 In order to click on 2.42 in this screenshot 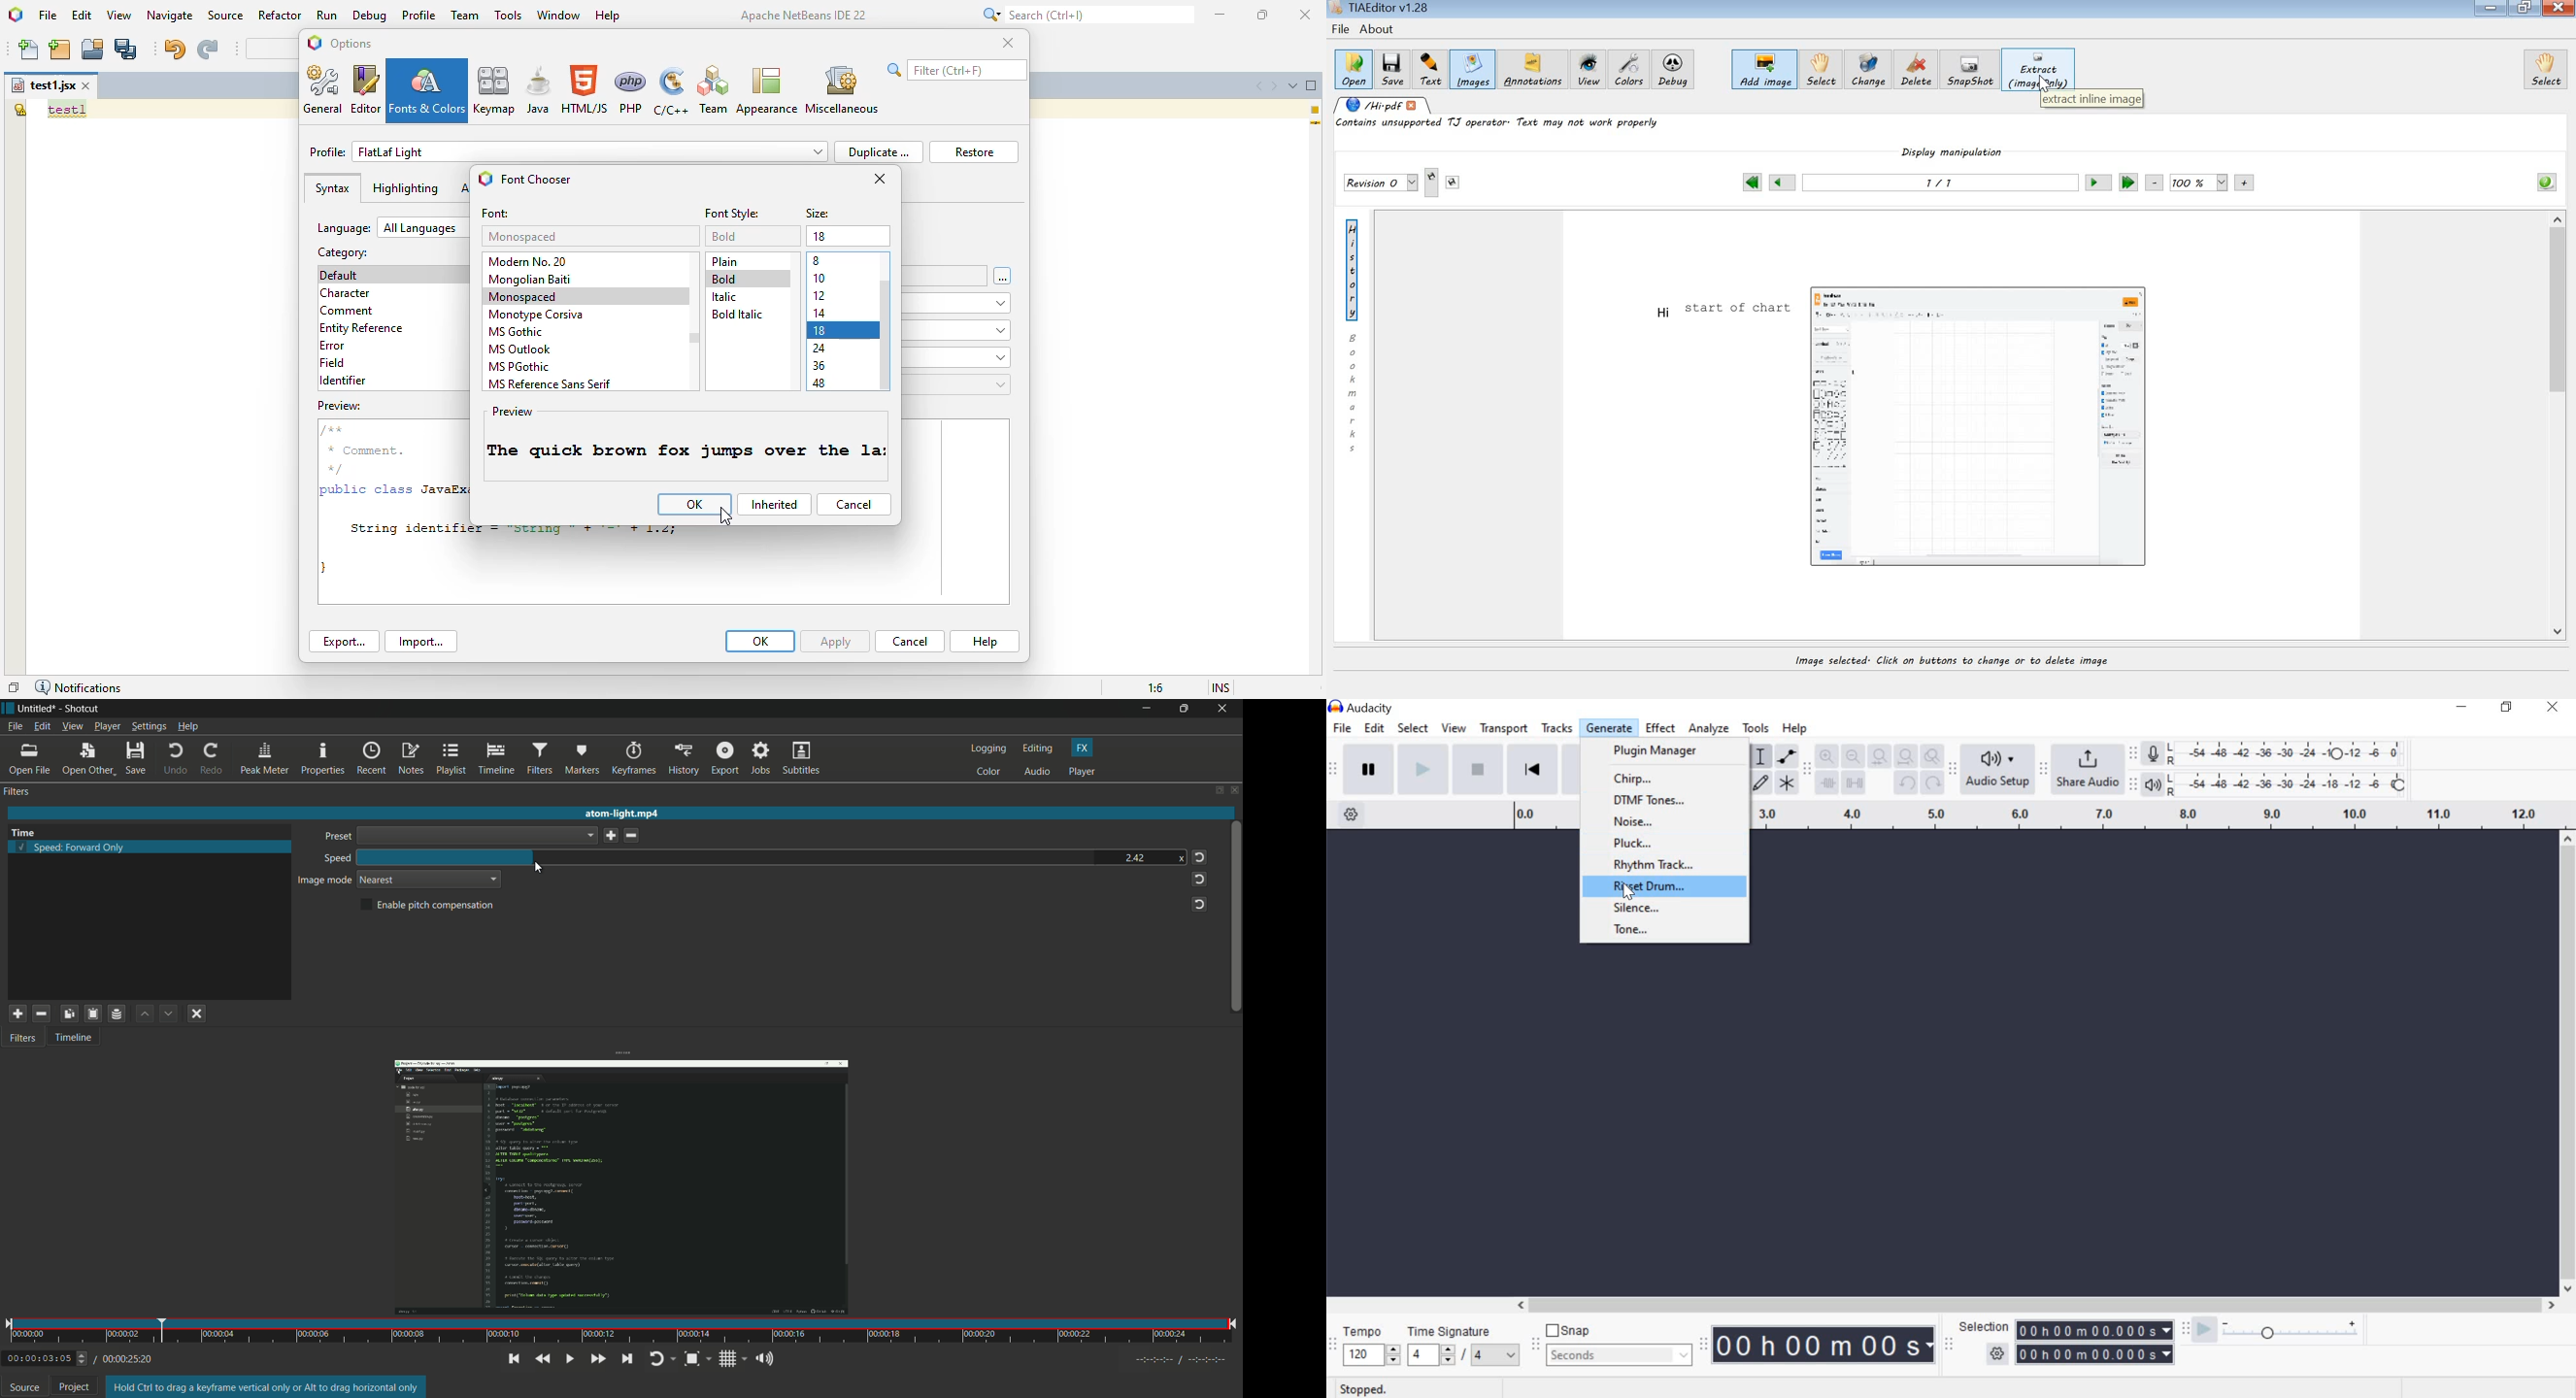, I will do `click(1133, 856)`.